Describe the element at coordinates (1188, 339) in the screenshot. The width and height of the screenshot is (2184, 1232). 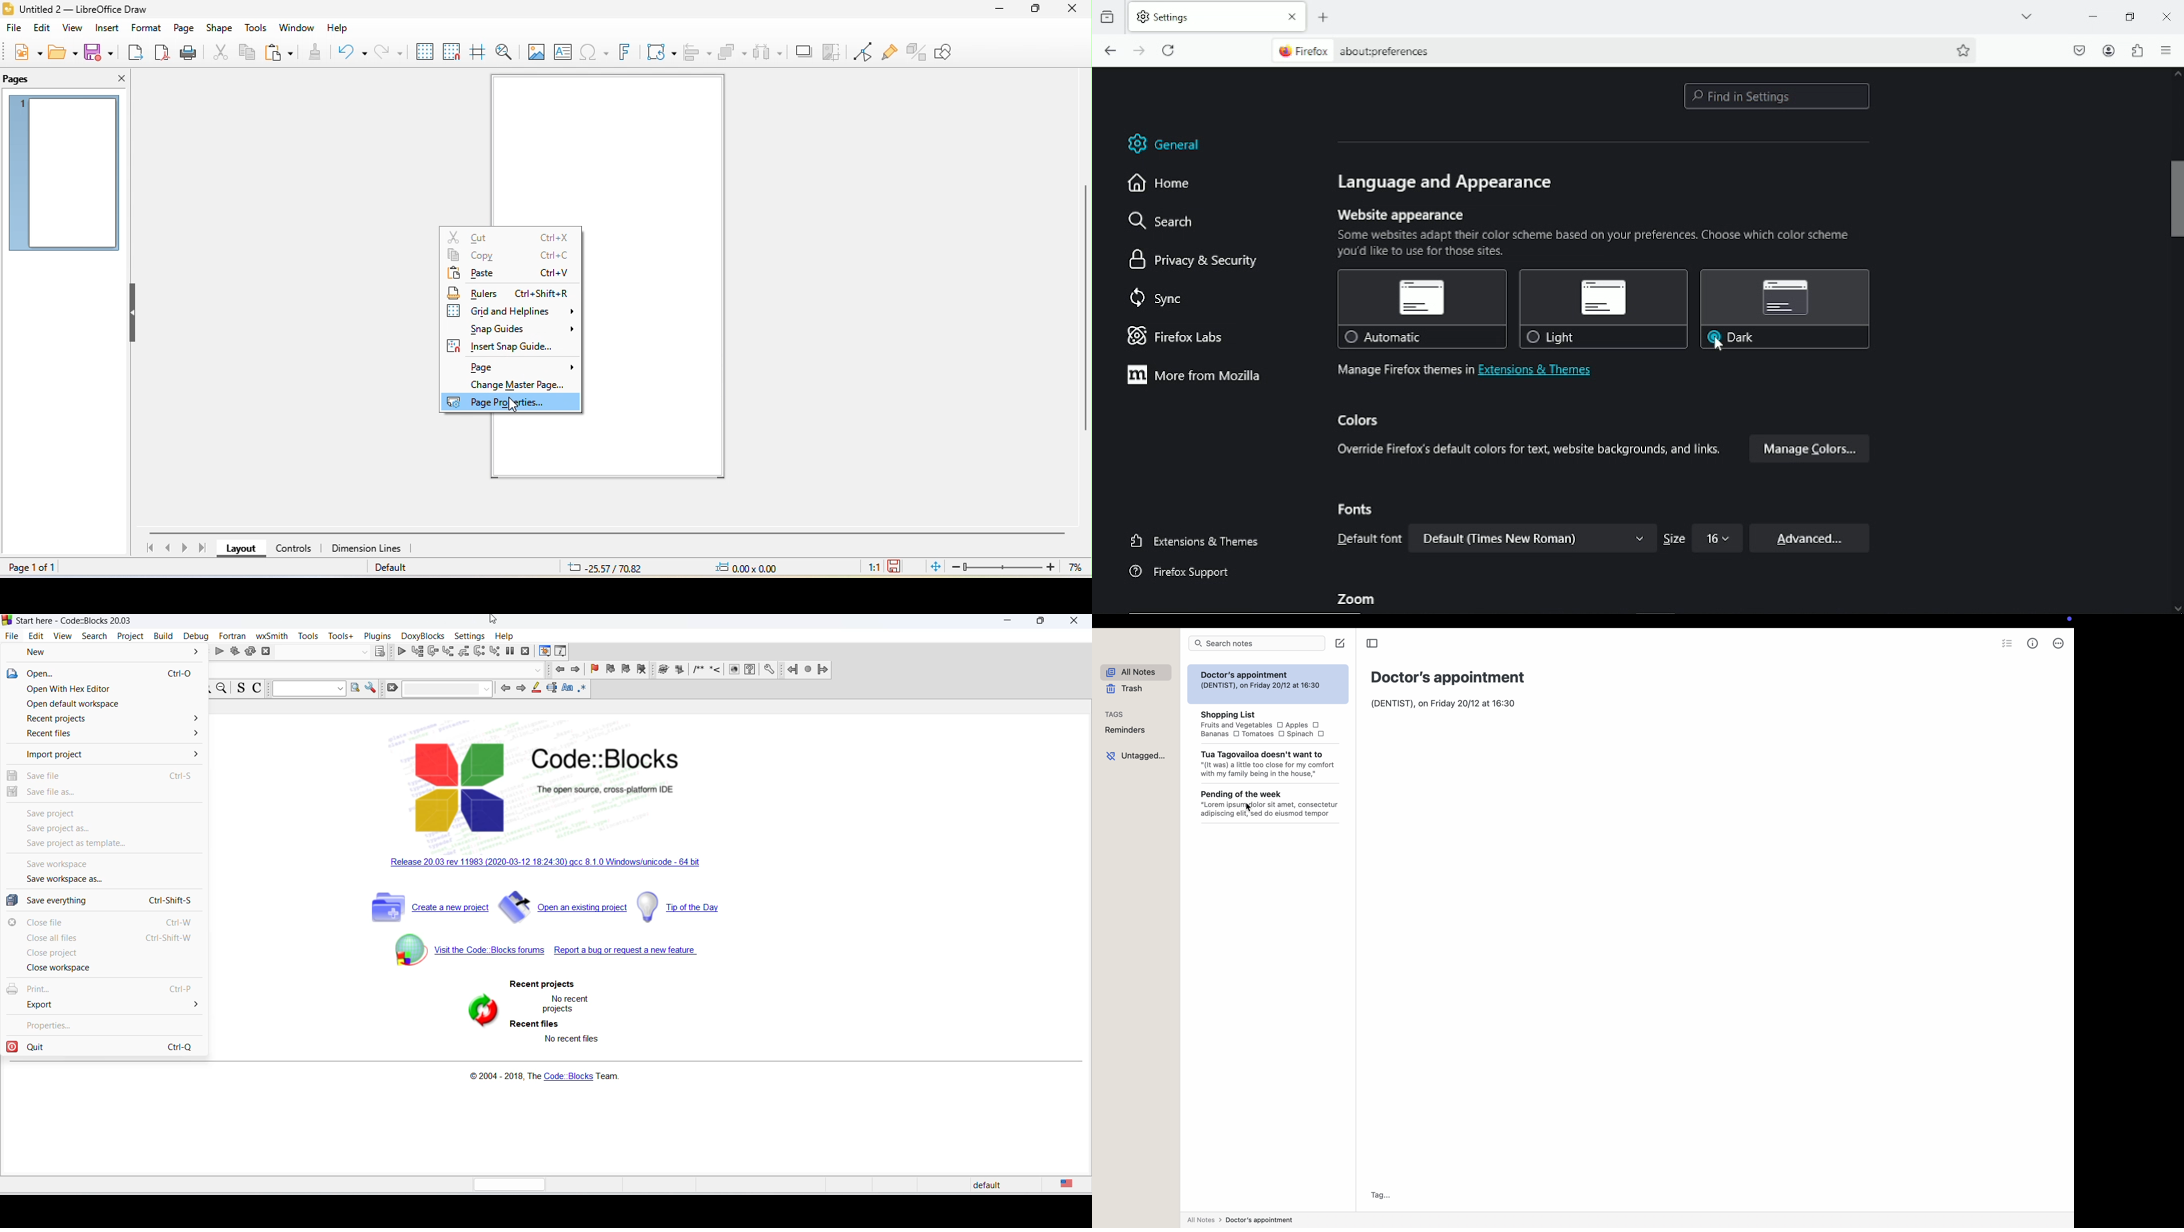
I see `Firefox labs` at that location.